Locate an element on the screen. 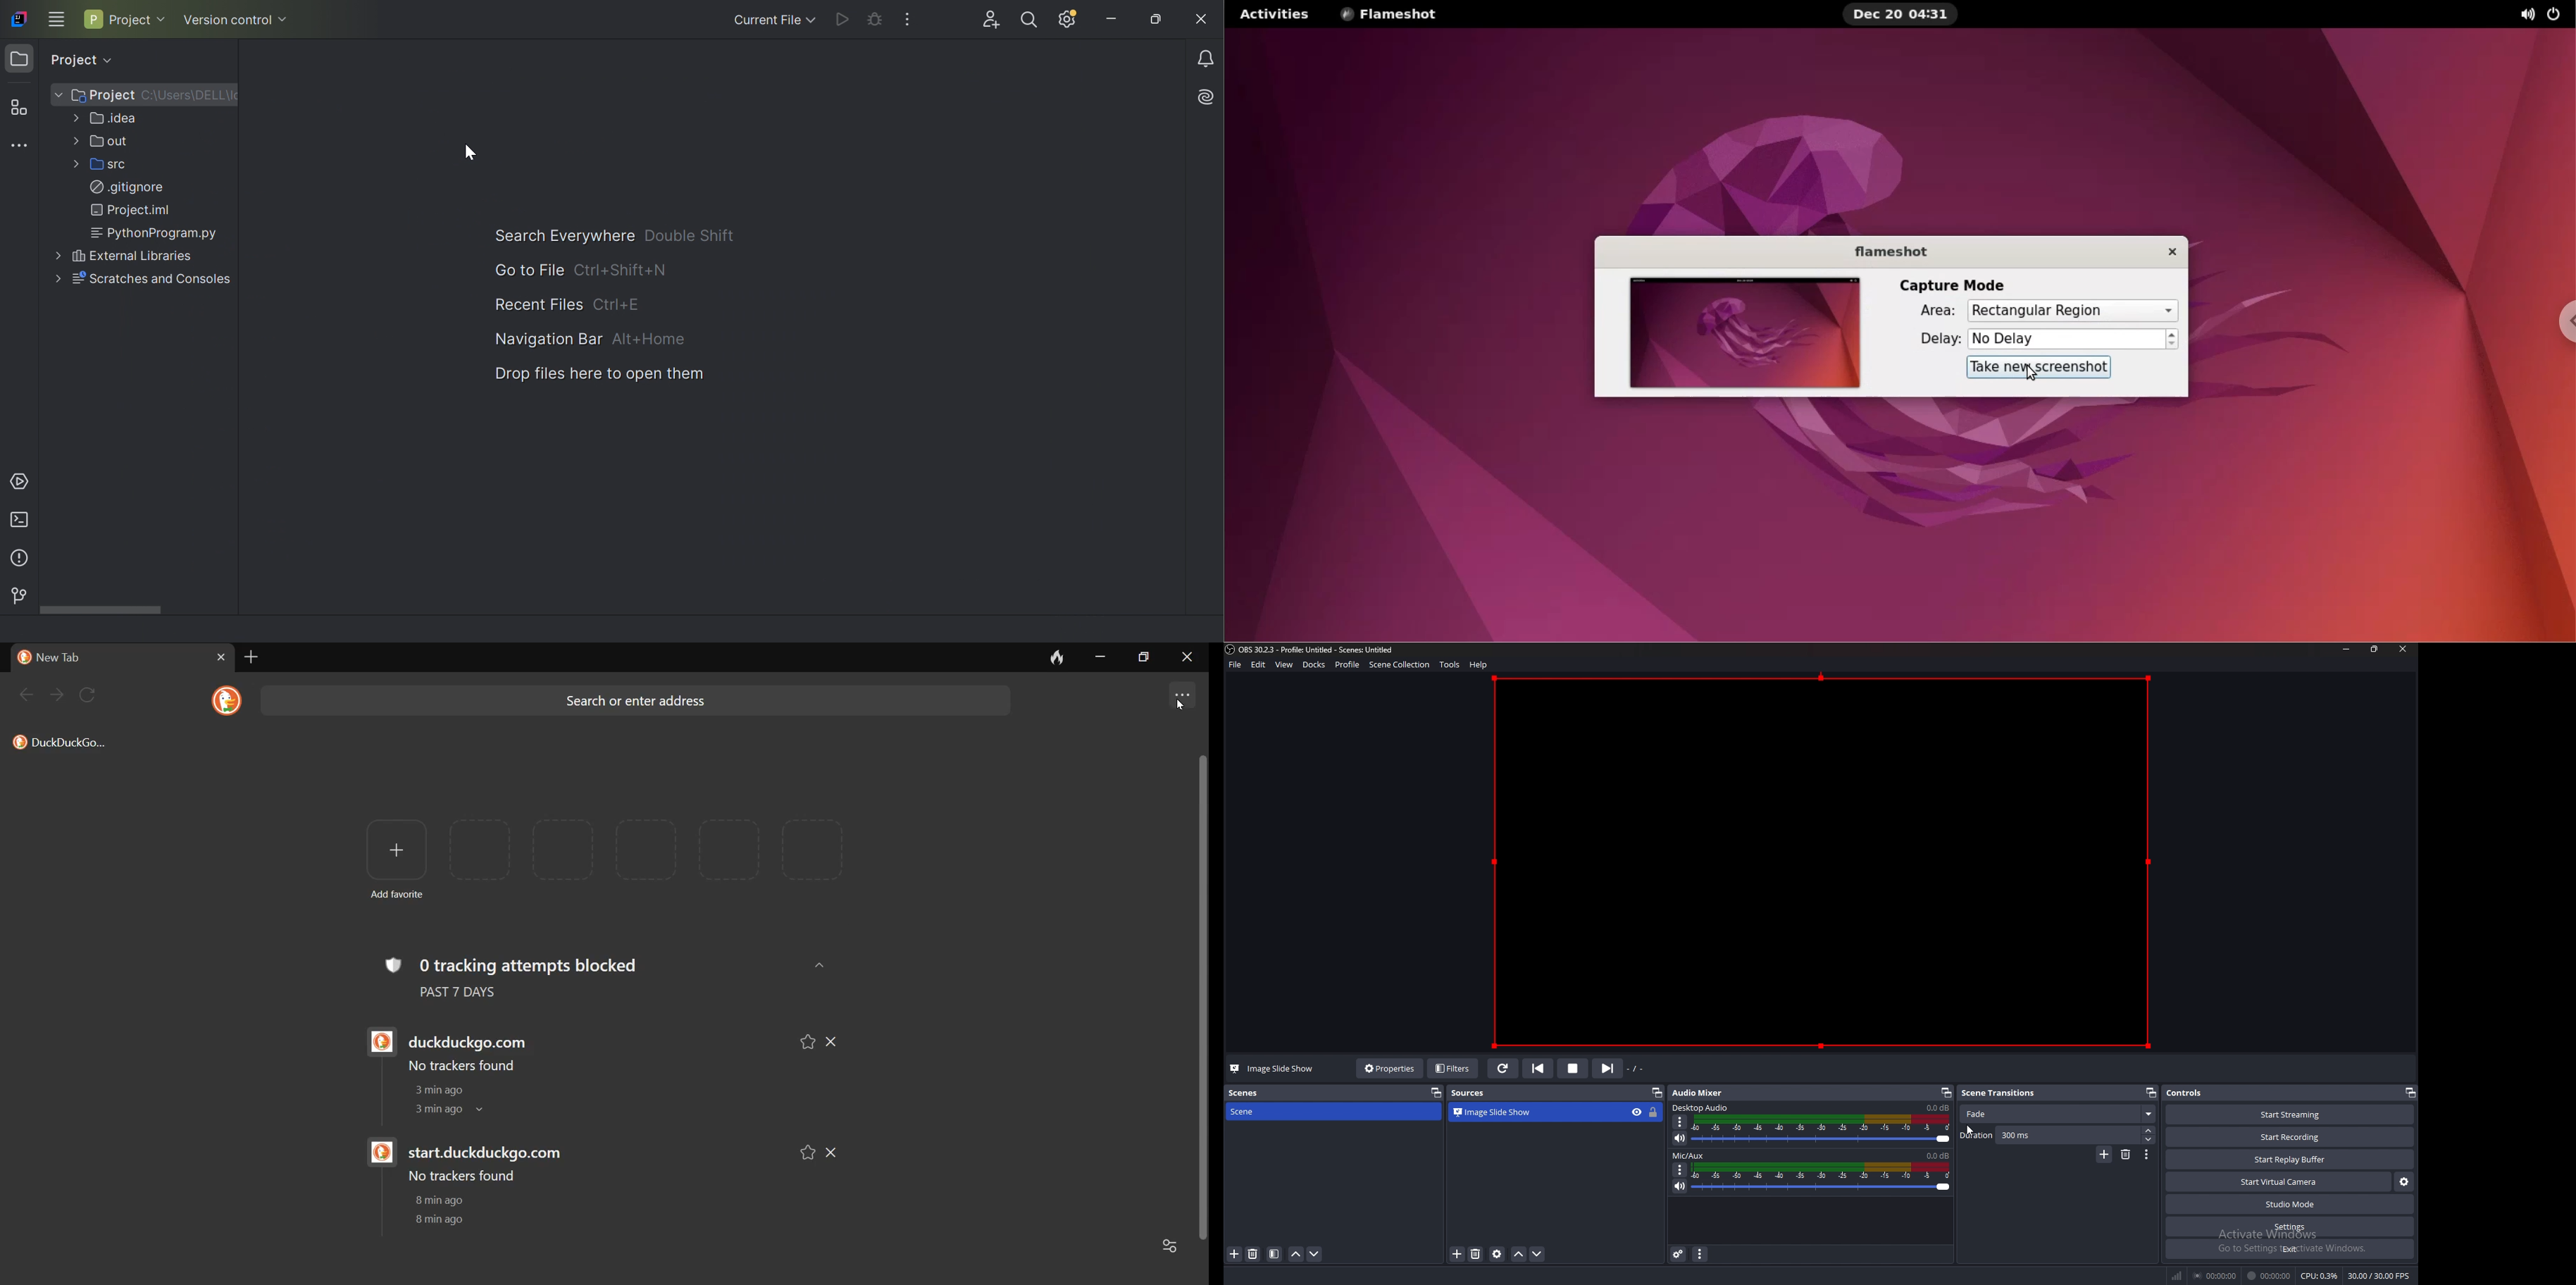 This screenshot has width=2576, height=1288. streaming time is located at coordinates (2216, 1276).